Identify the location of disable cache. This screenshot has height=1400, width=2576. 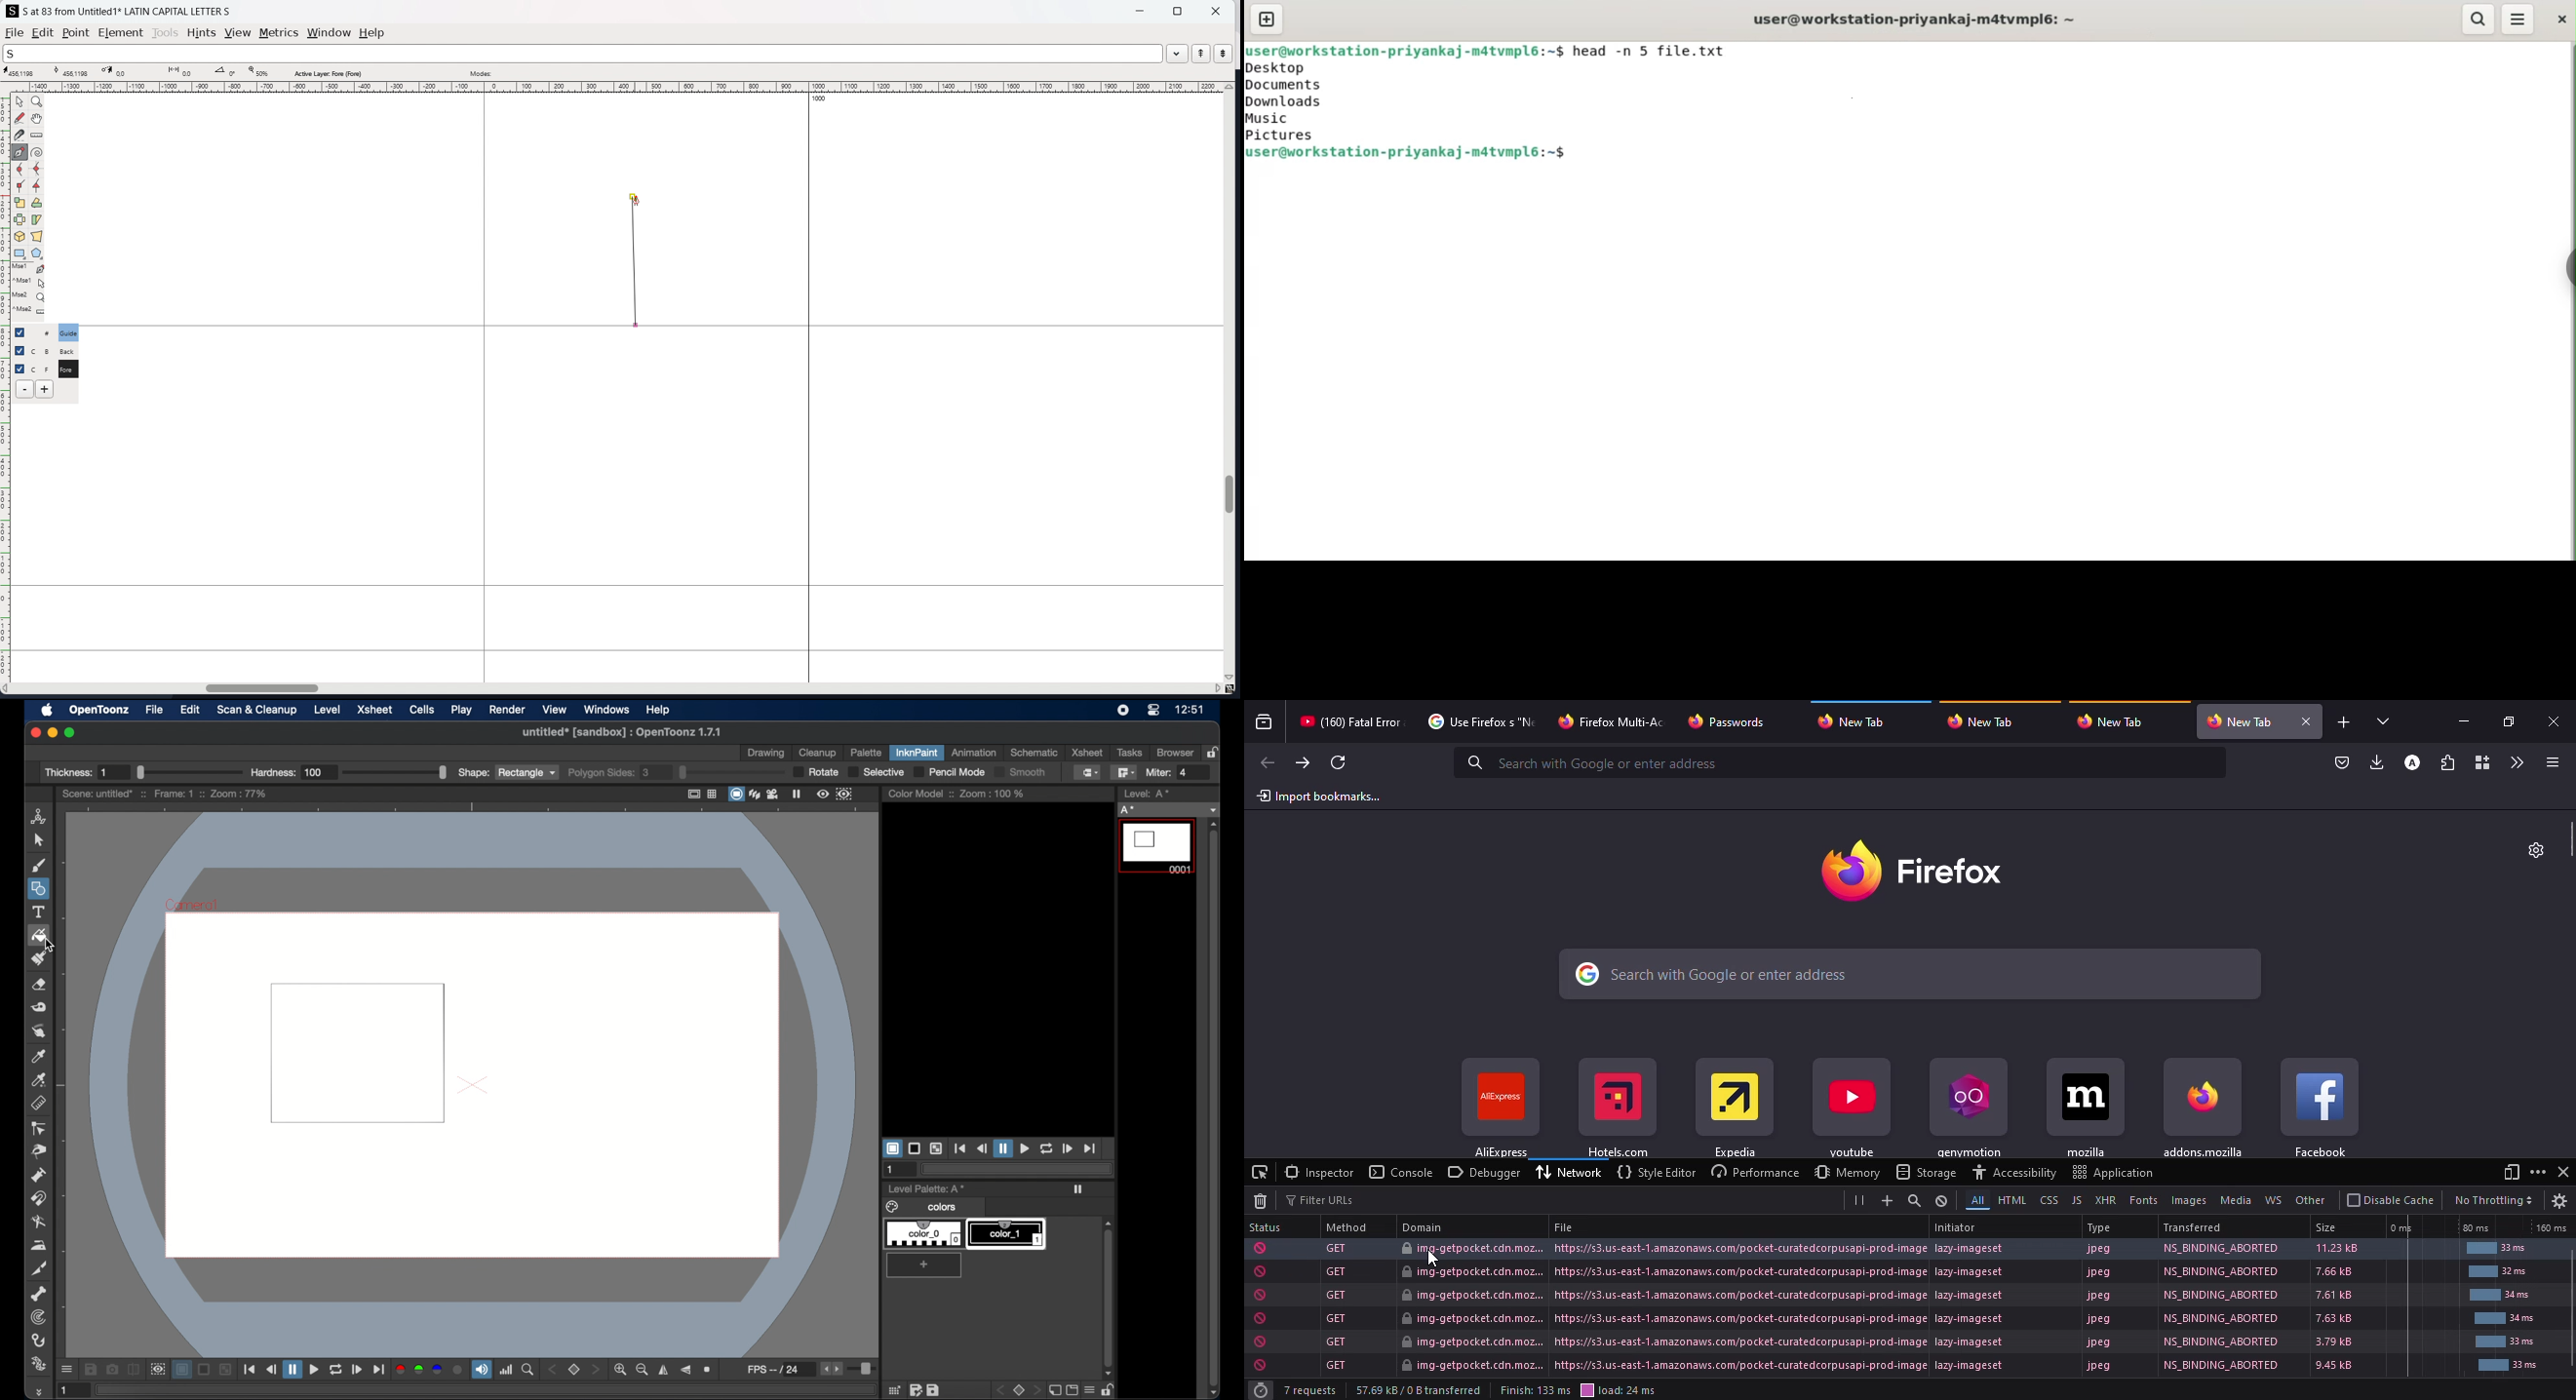
(2391, 1200).